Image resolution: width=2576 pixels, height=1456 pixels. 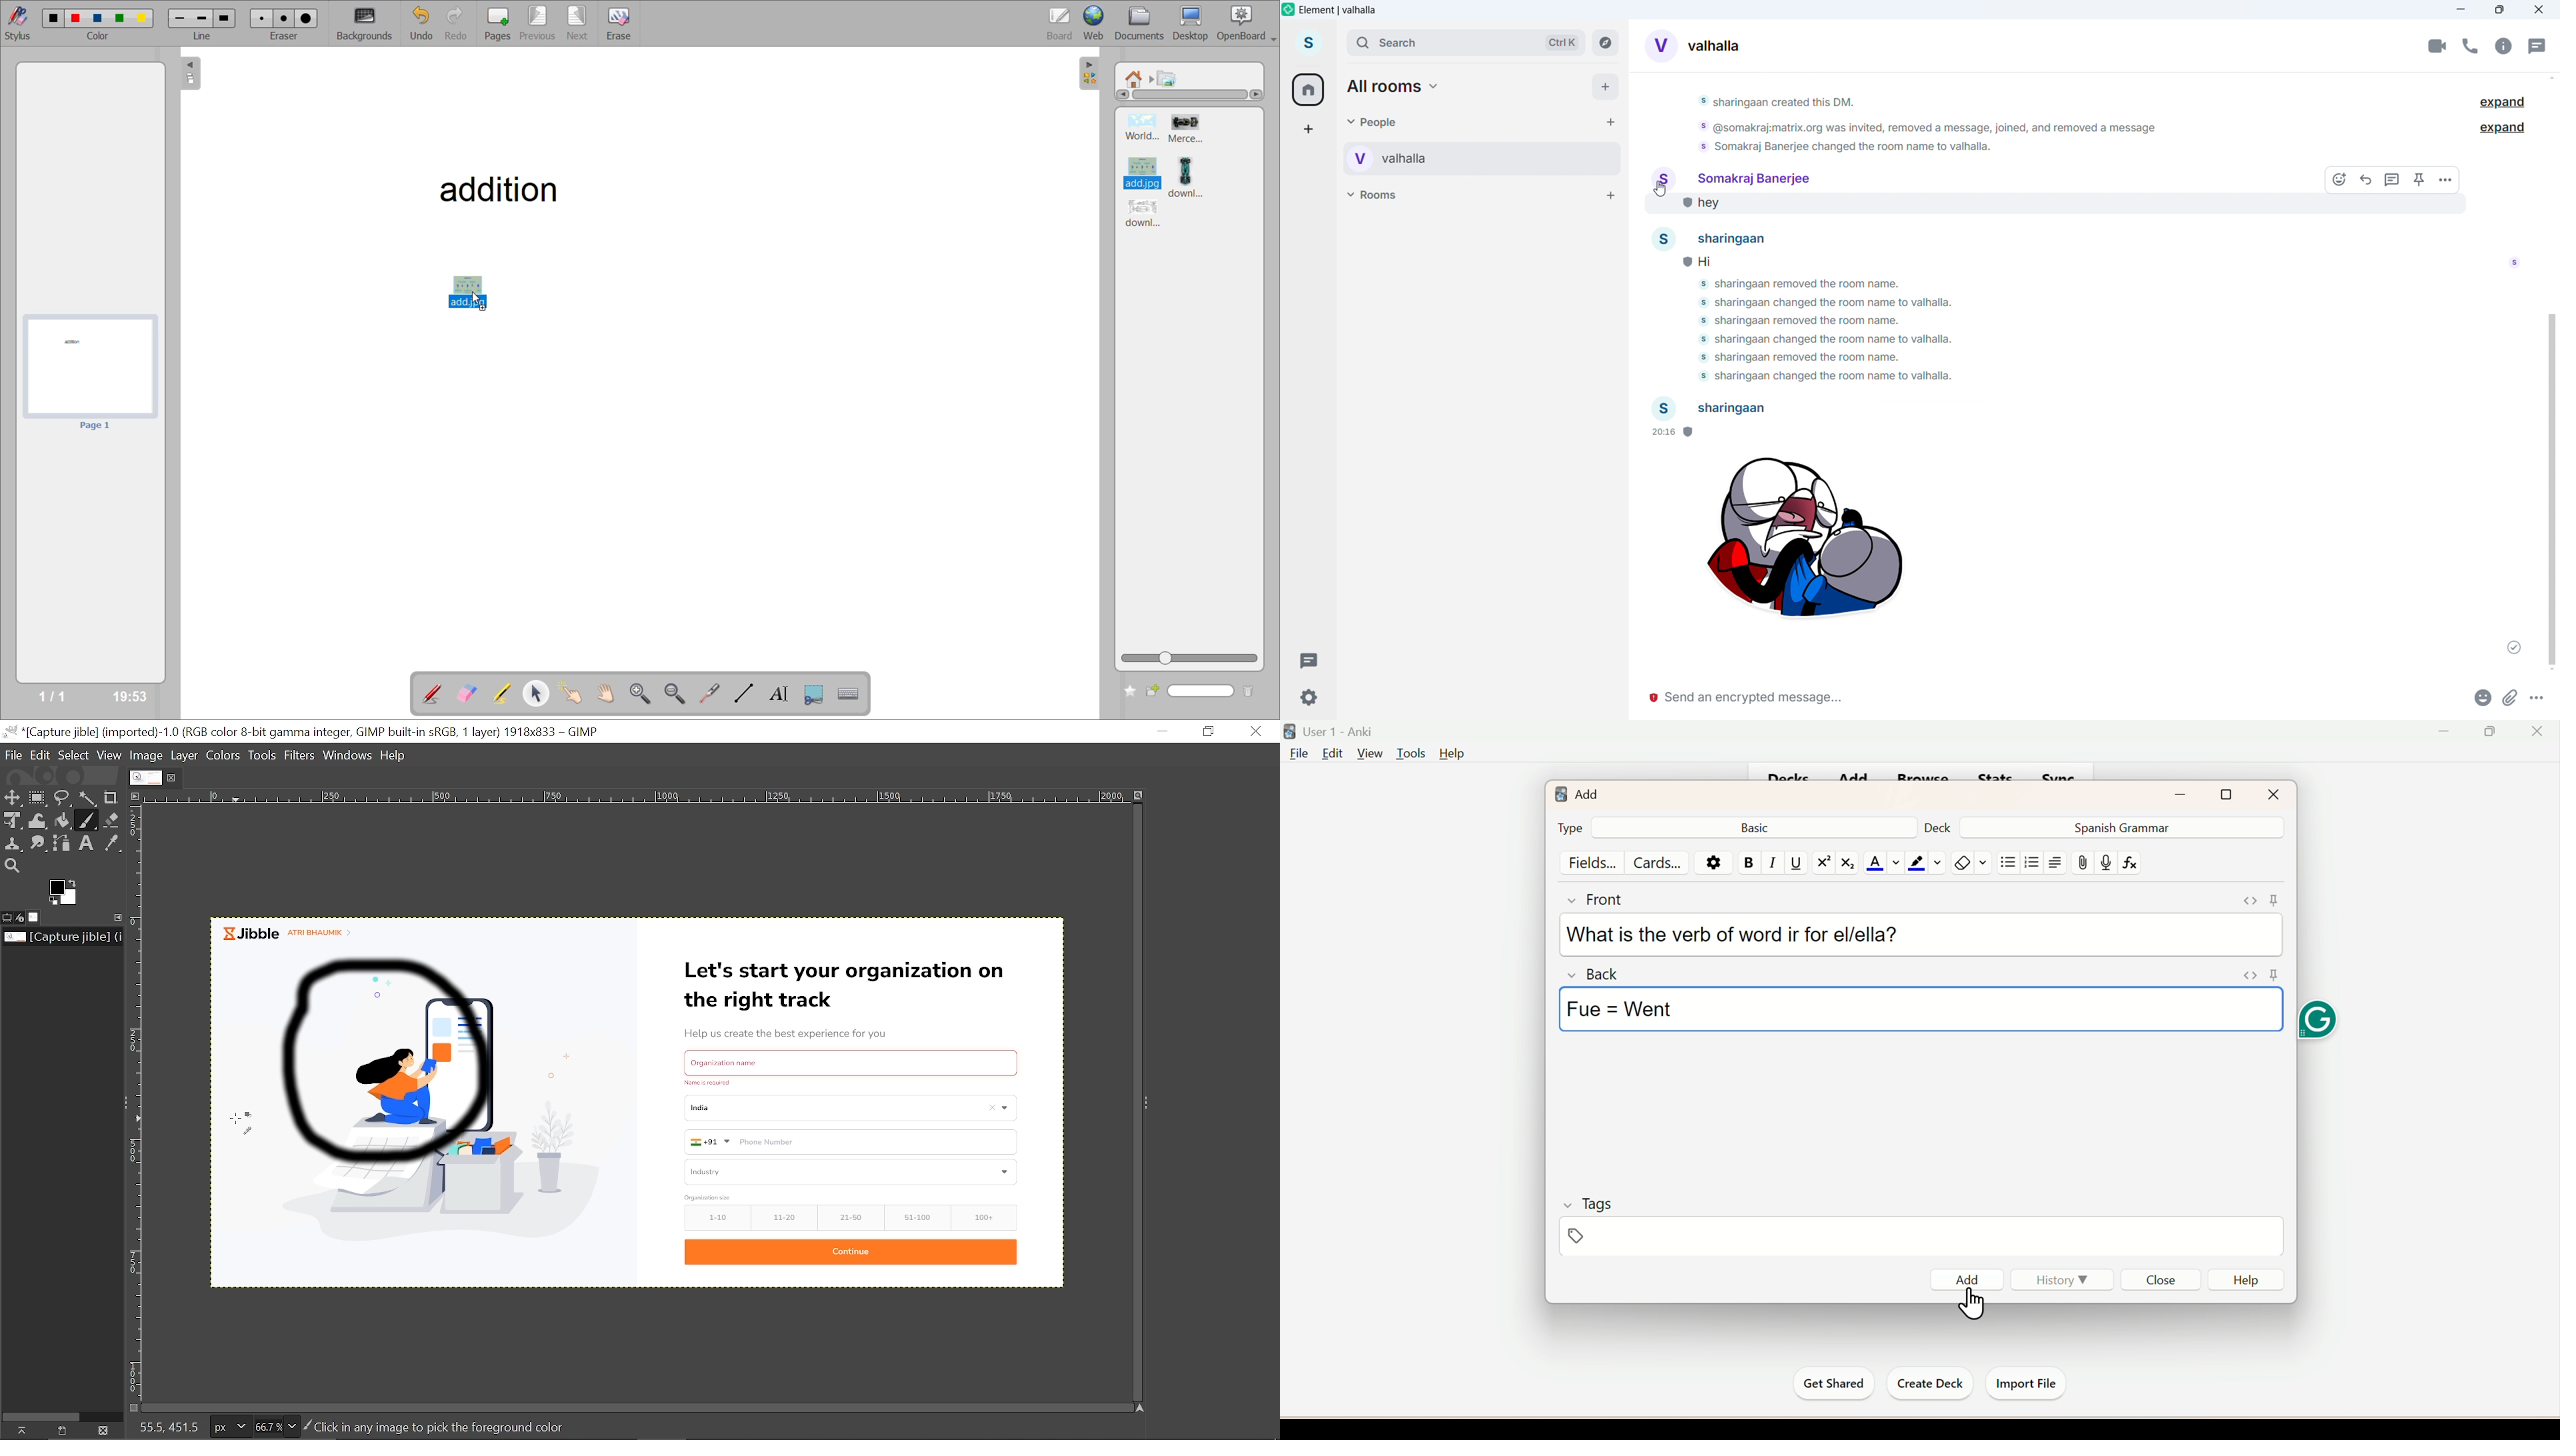 What do you see at coordinates (1576, 791) in the screenshot?
I see `Add` at bounding box center [1576, 791].